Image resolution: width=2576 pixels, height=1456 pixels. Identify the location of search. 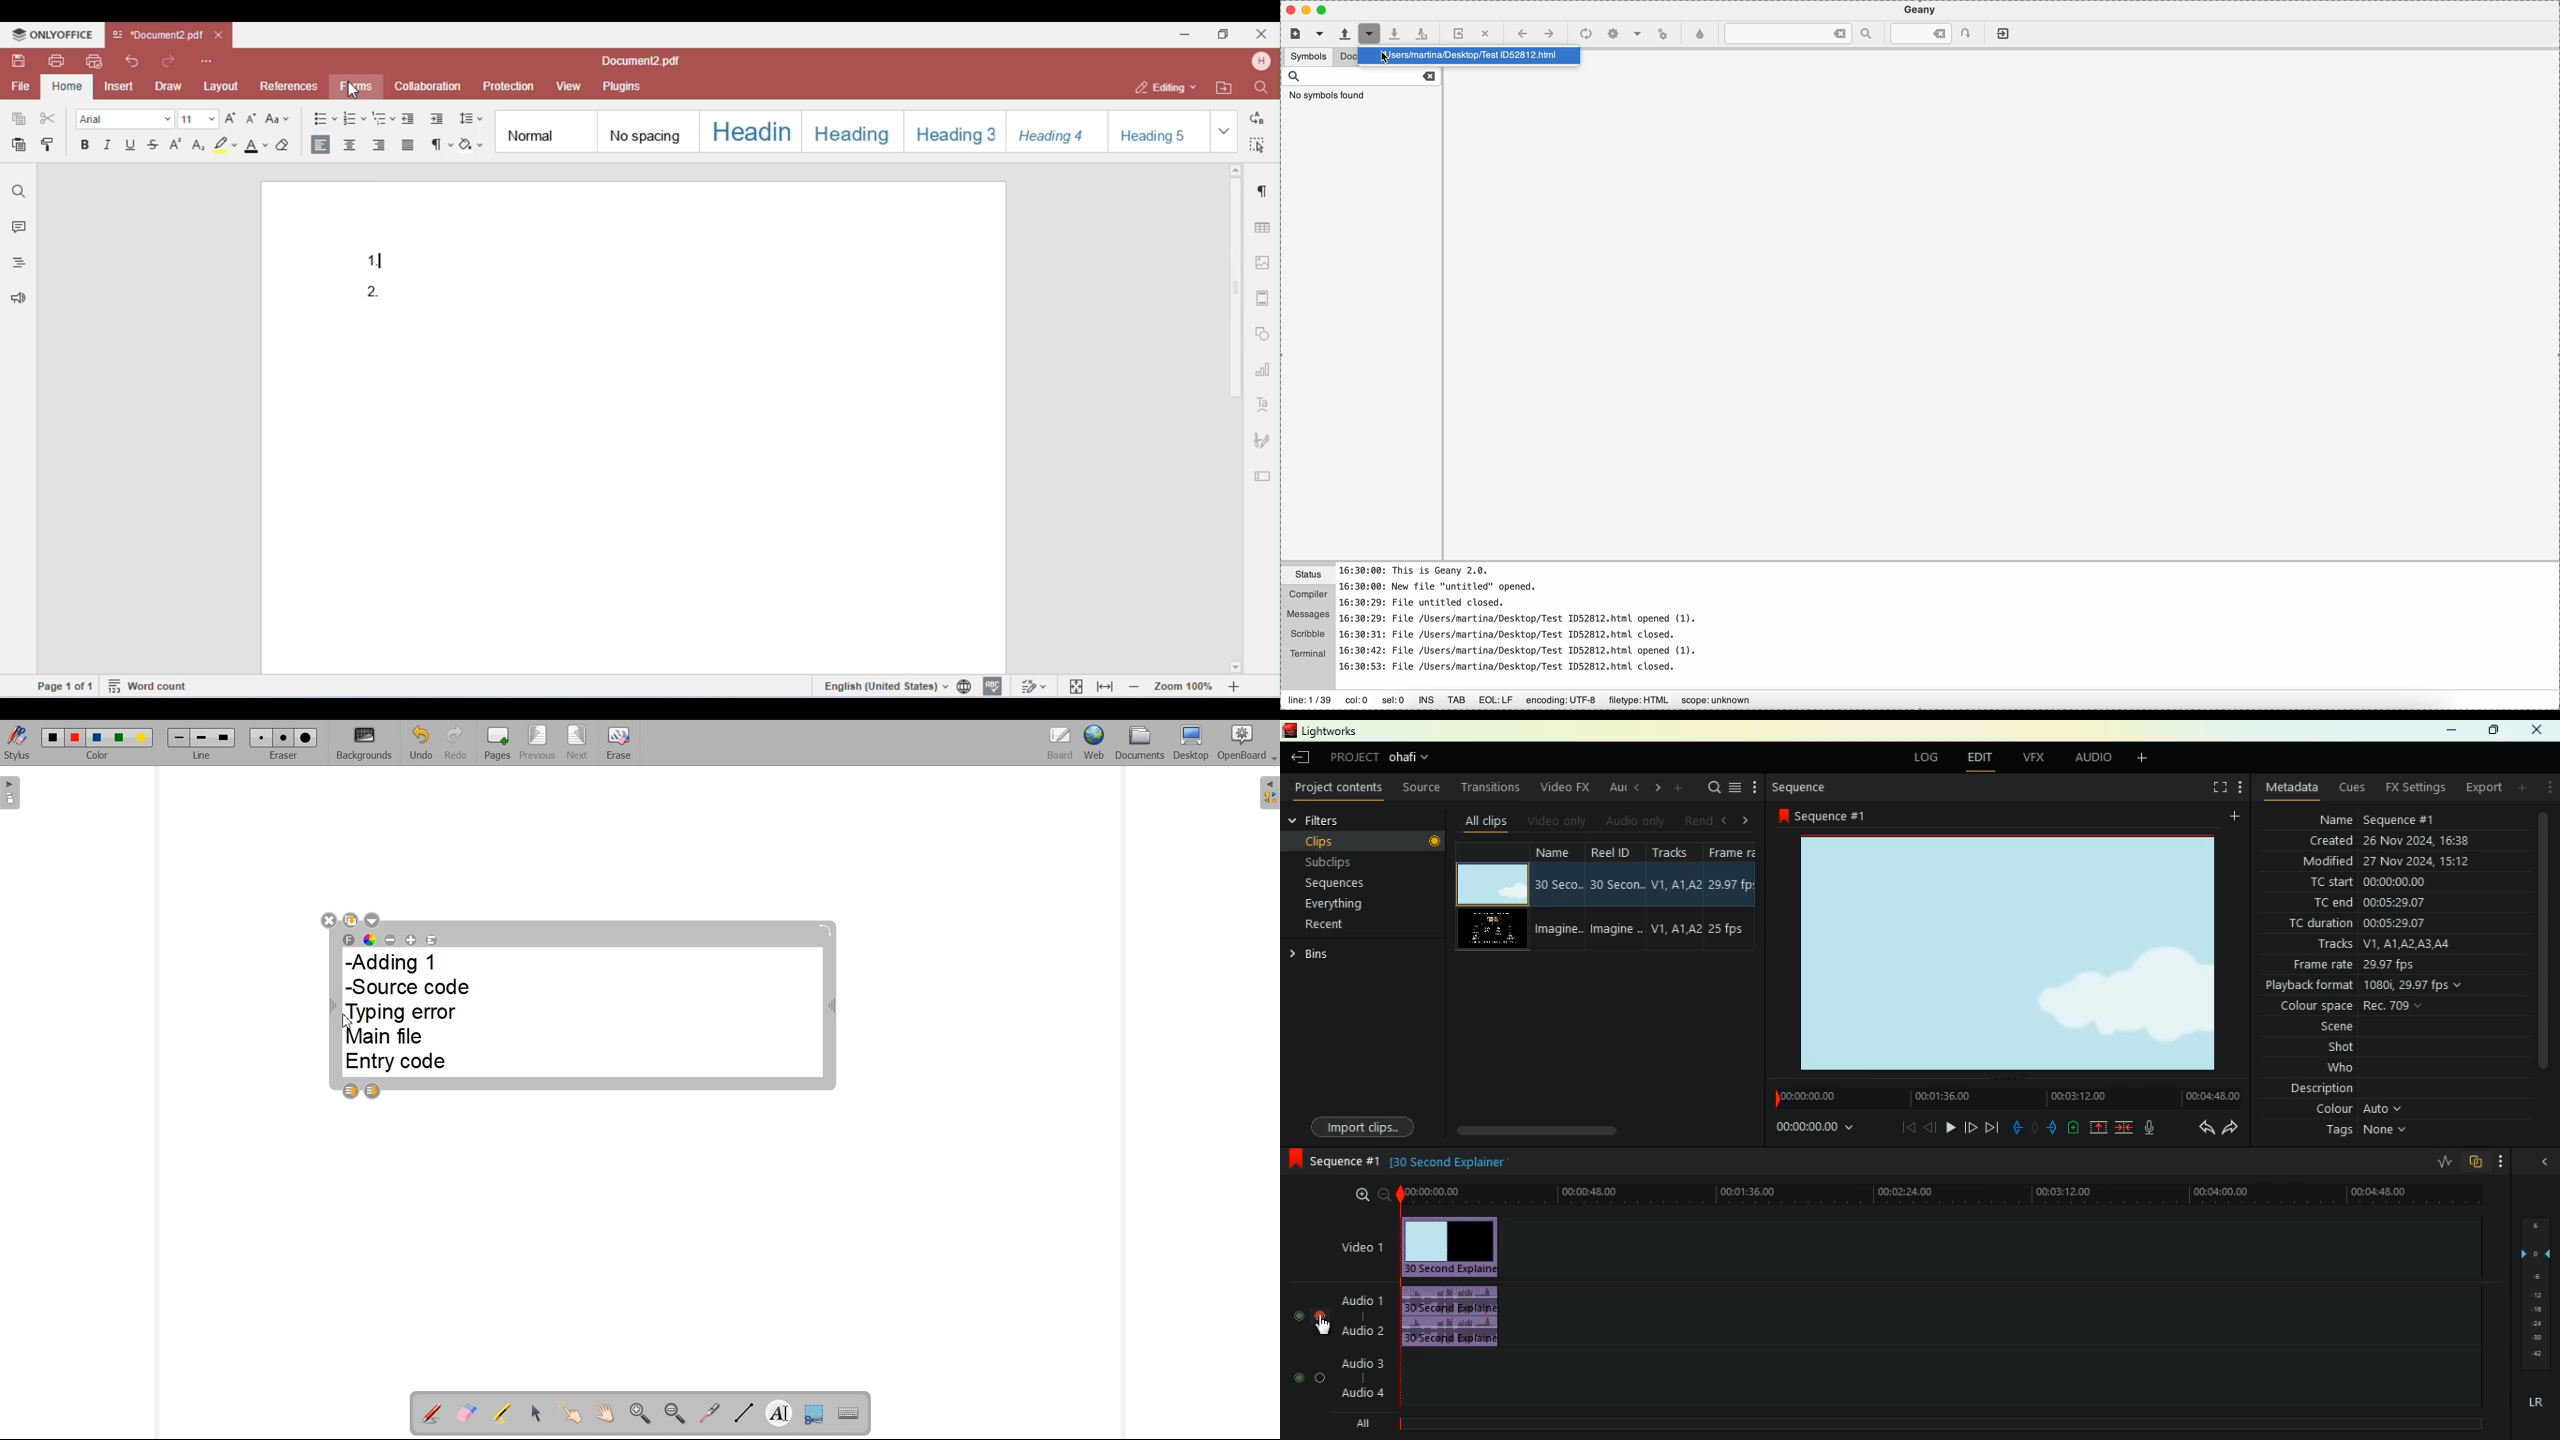
(1712, 788).